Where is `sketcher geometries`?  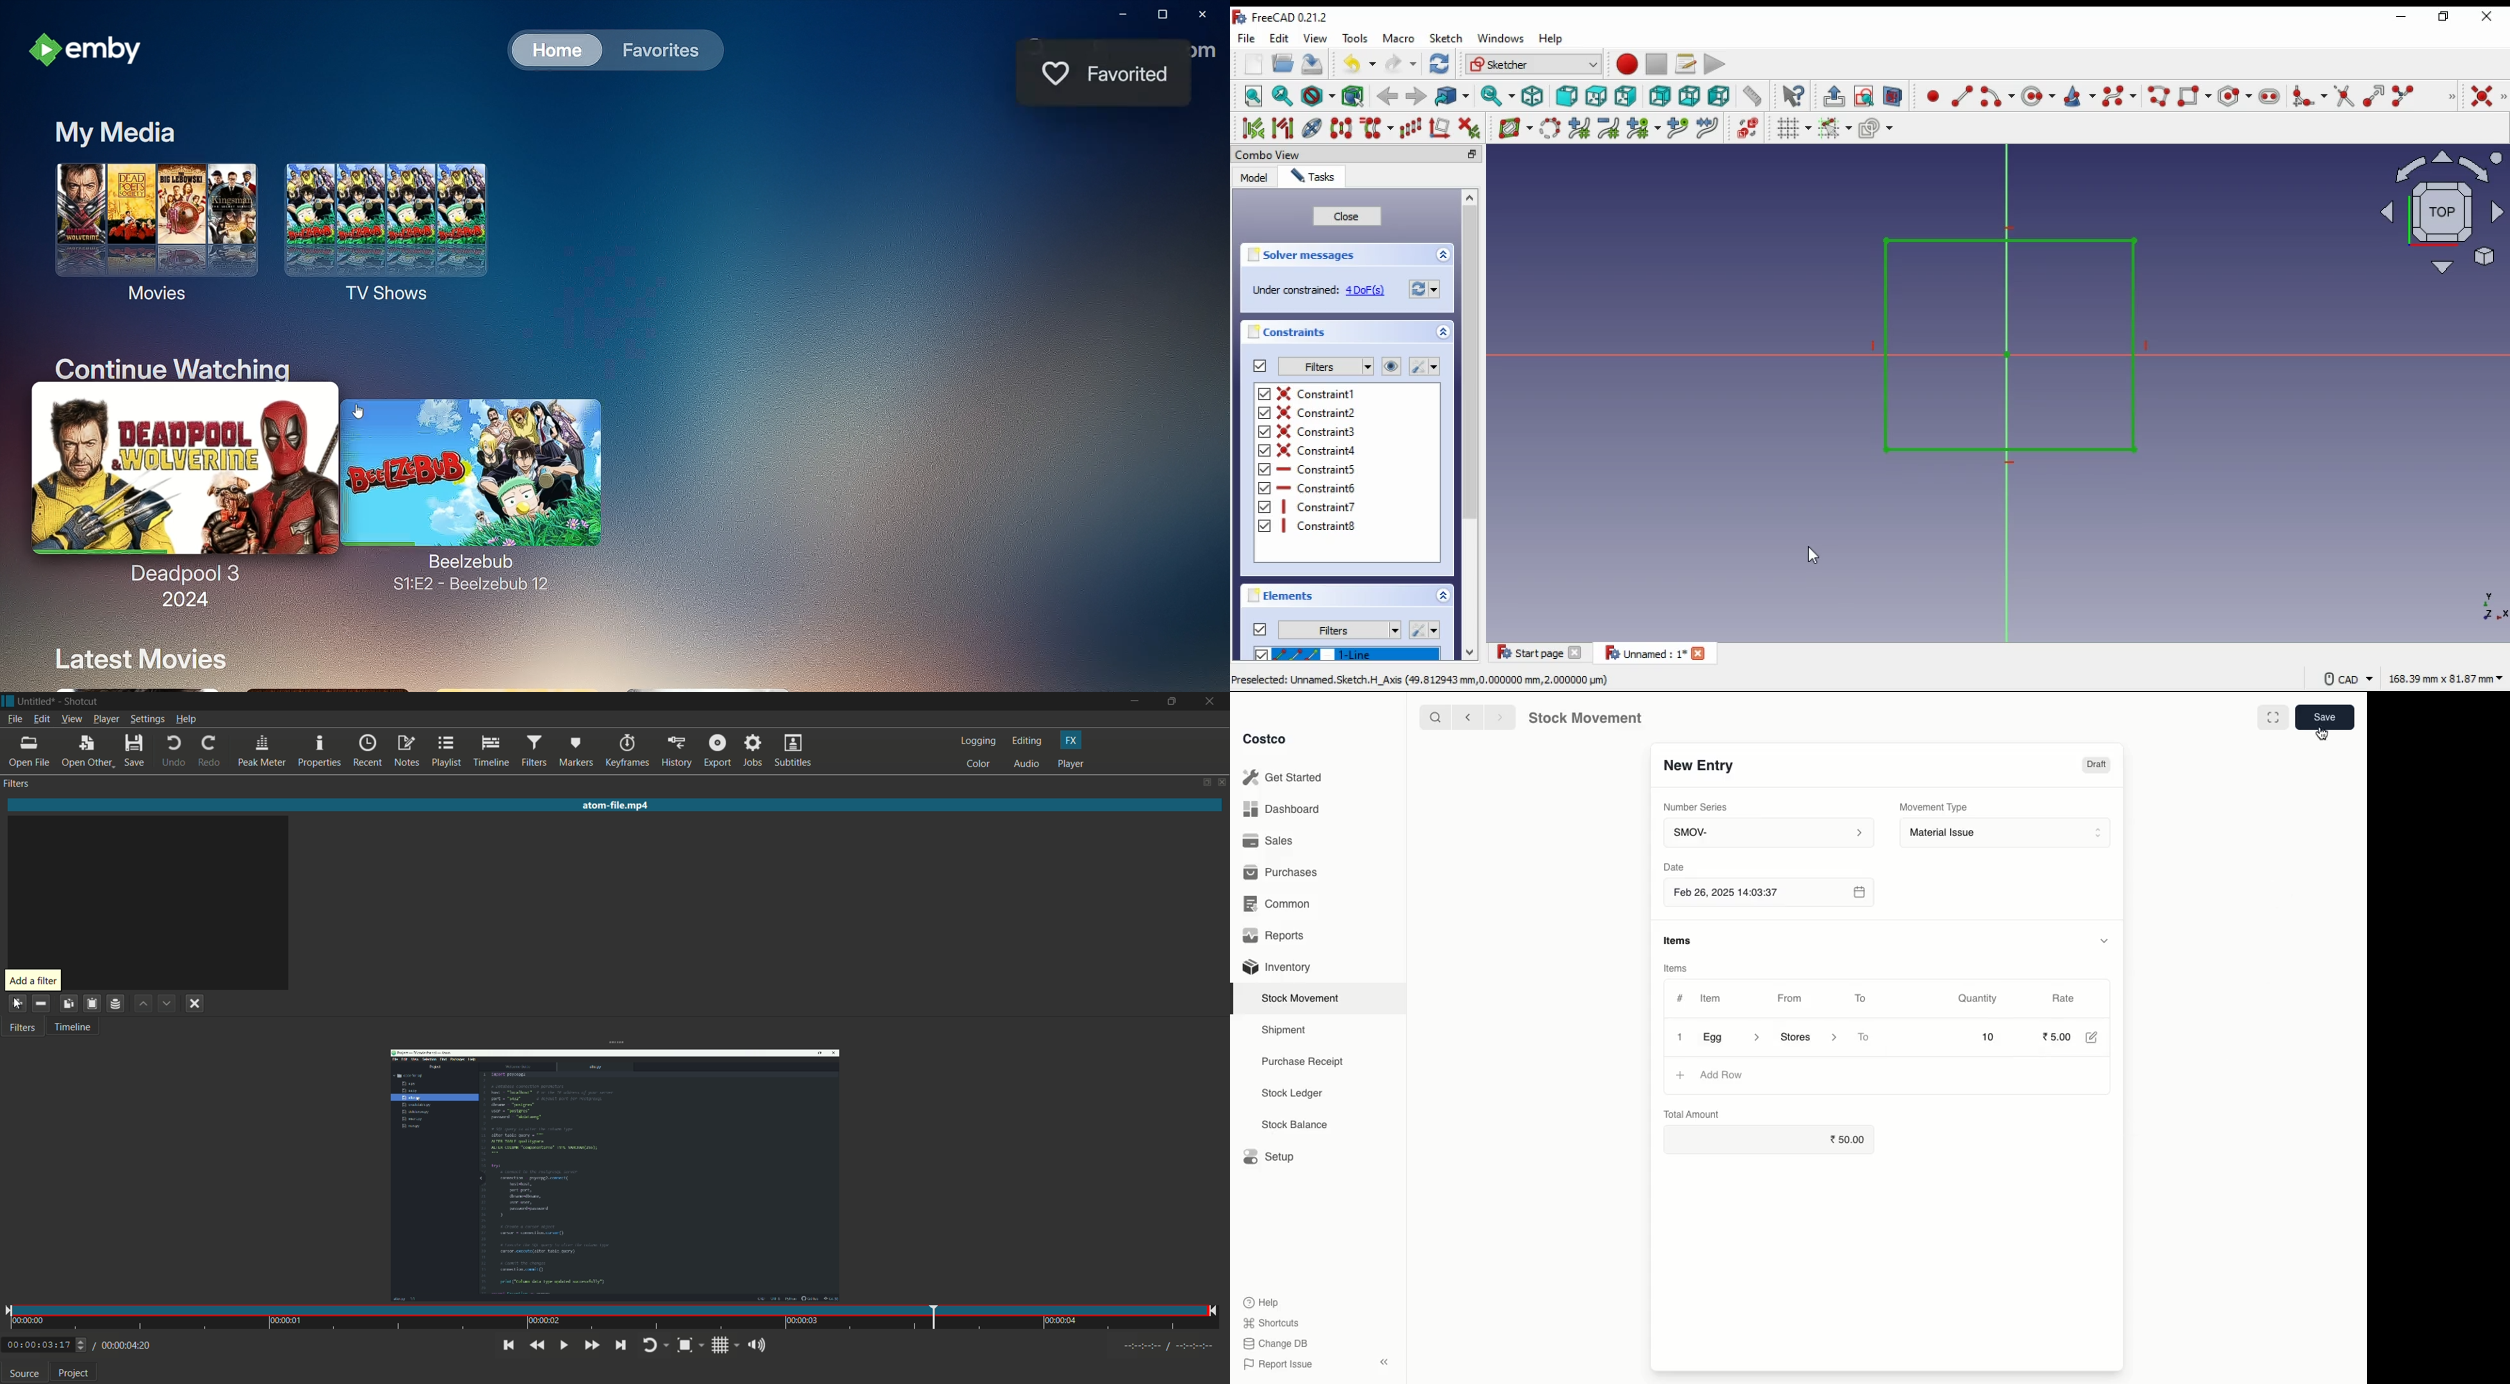 sketcher geometries is located at coordinates (2451, 95).